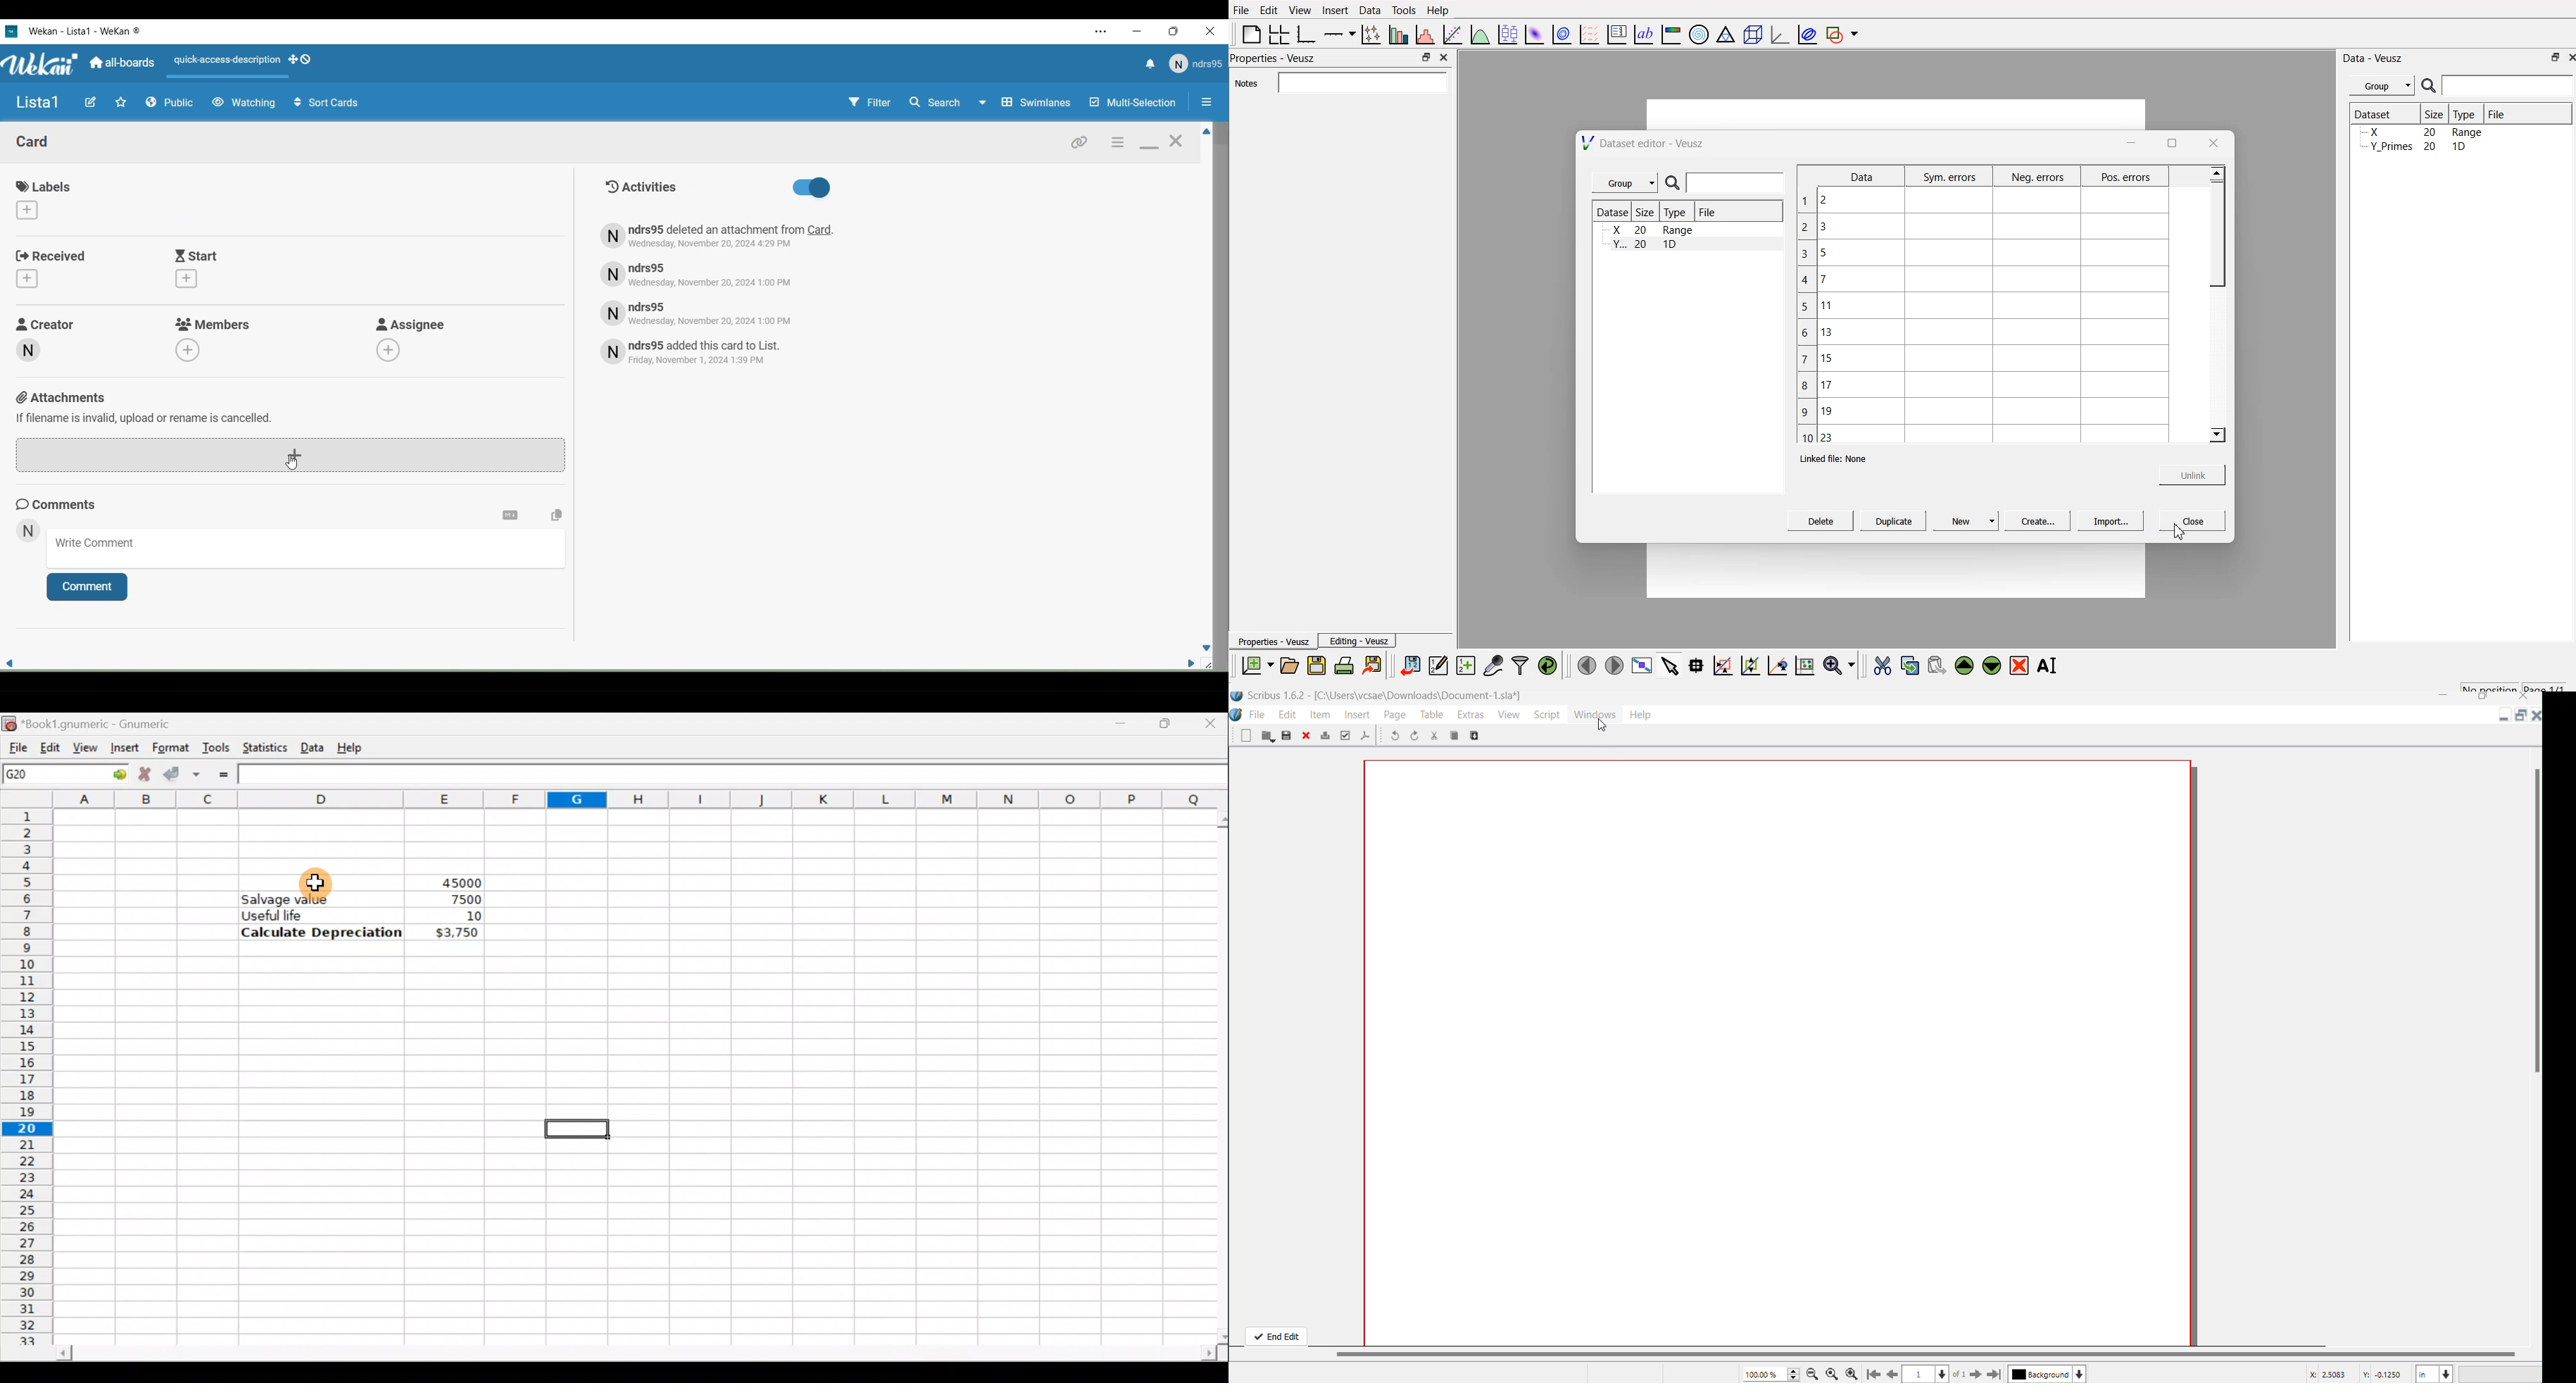  I want to click on plot key, so click(1617, 32).